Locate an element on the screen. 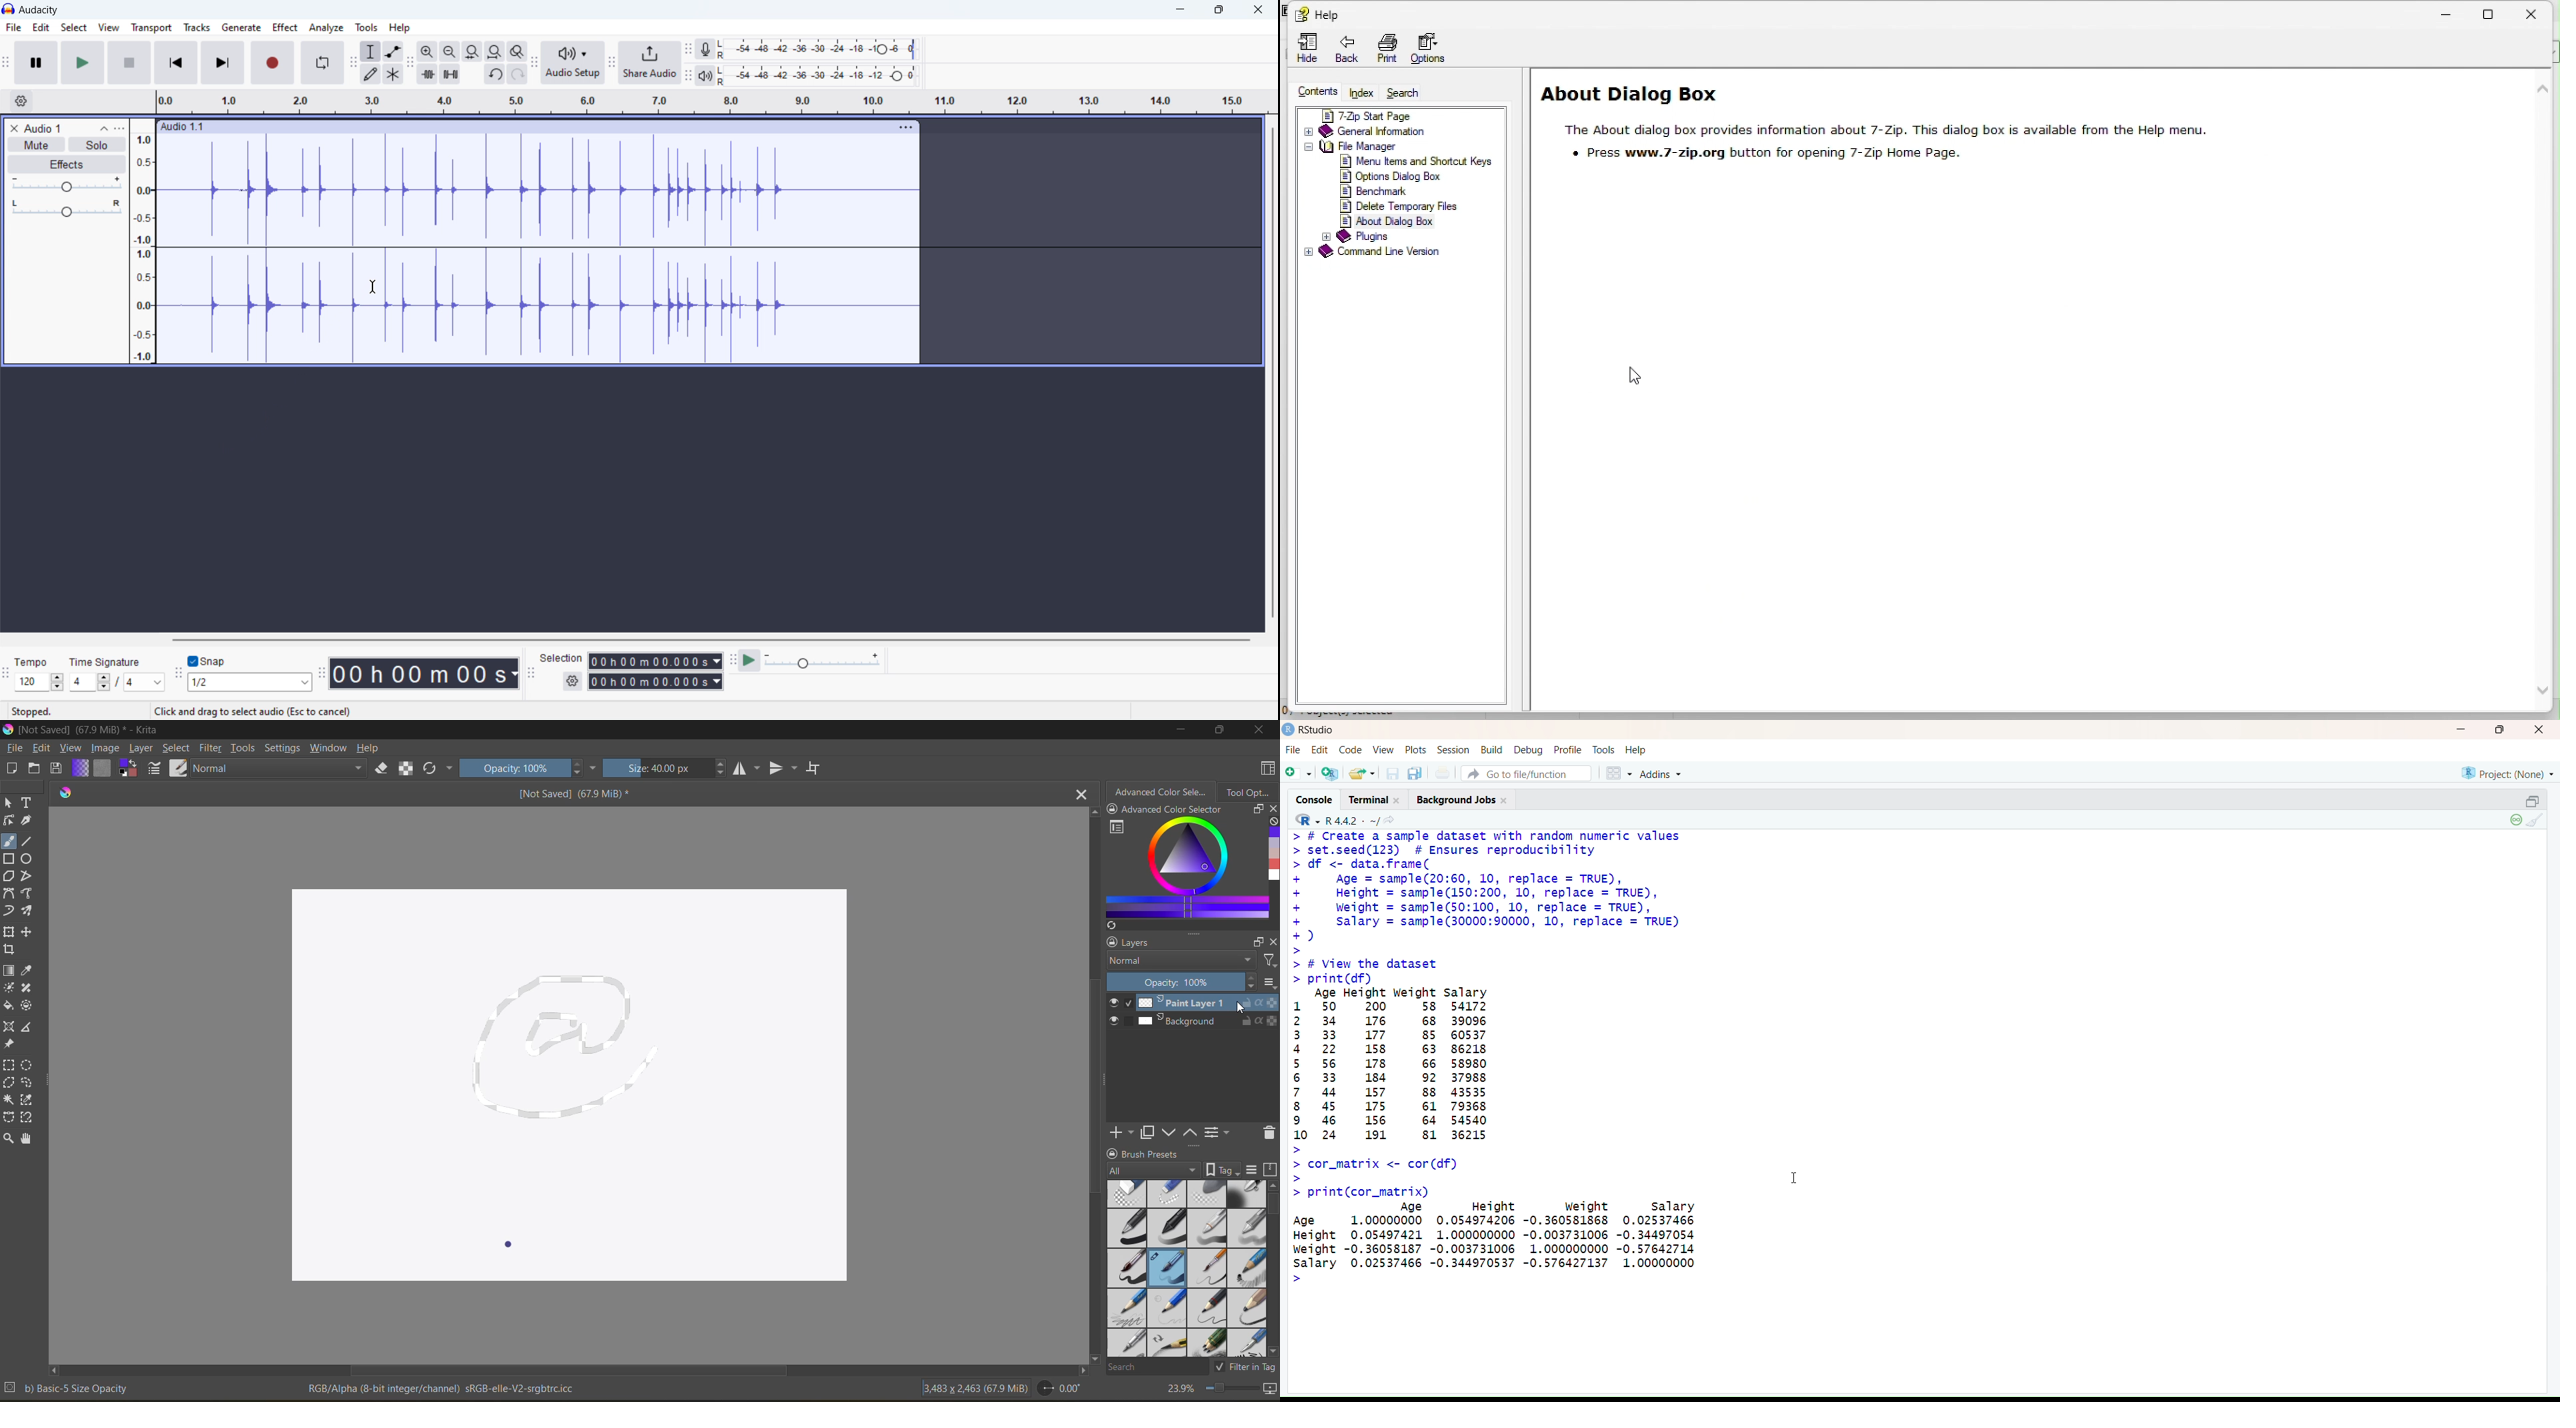 The width and height of the screenshot is (2576, 1428). Build is located at coordinates (1492, 749).